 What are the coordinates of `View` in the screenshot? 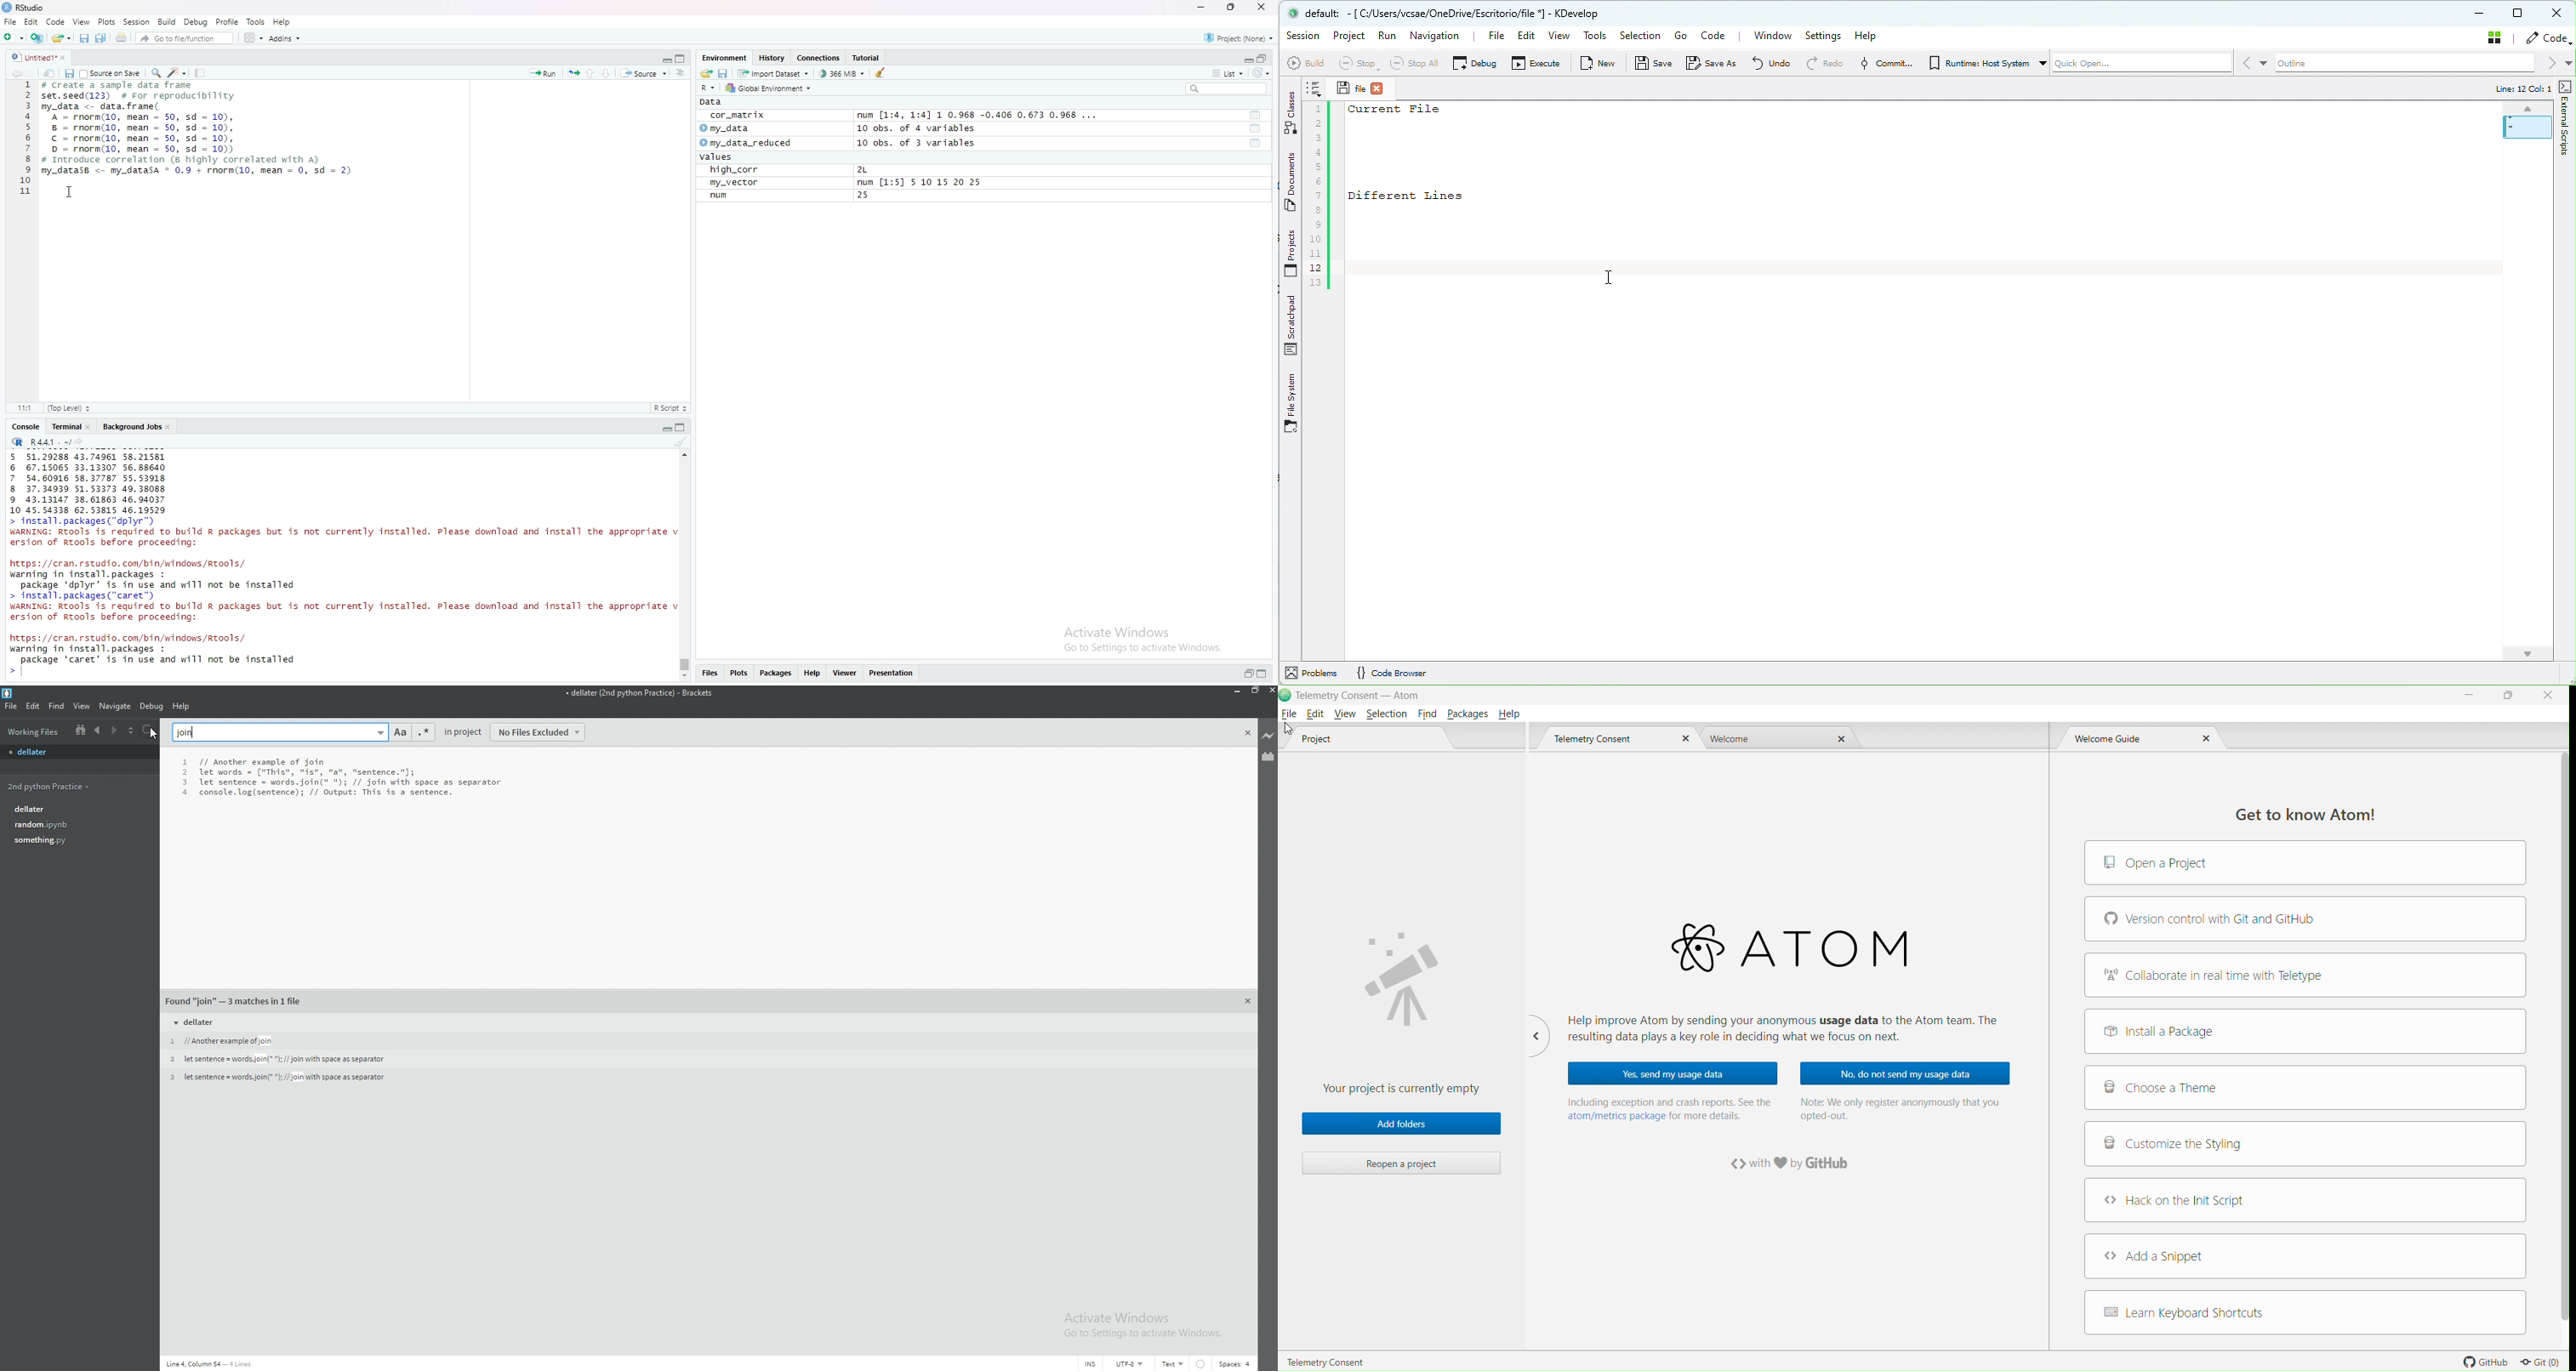 It's located at (1345, 715).